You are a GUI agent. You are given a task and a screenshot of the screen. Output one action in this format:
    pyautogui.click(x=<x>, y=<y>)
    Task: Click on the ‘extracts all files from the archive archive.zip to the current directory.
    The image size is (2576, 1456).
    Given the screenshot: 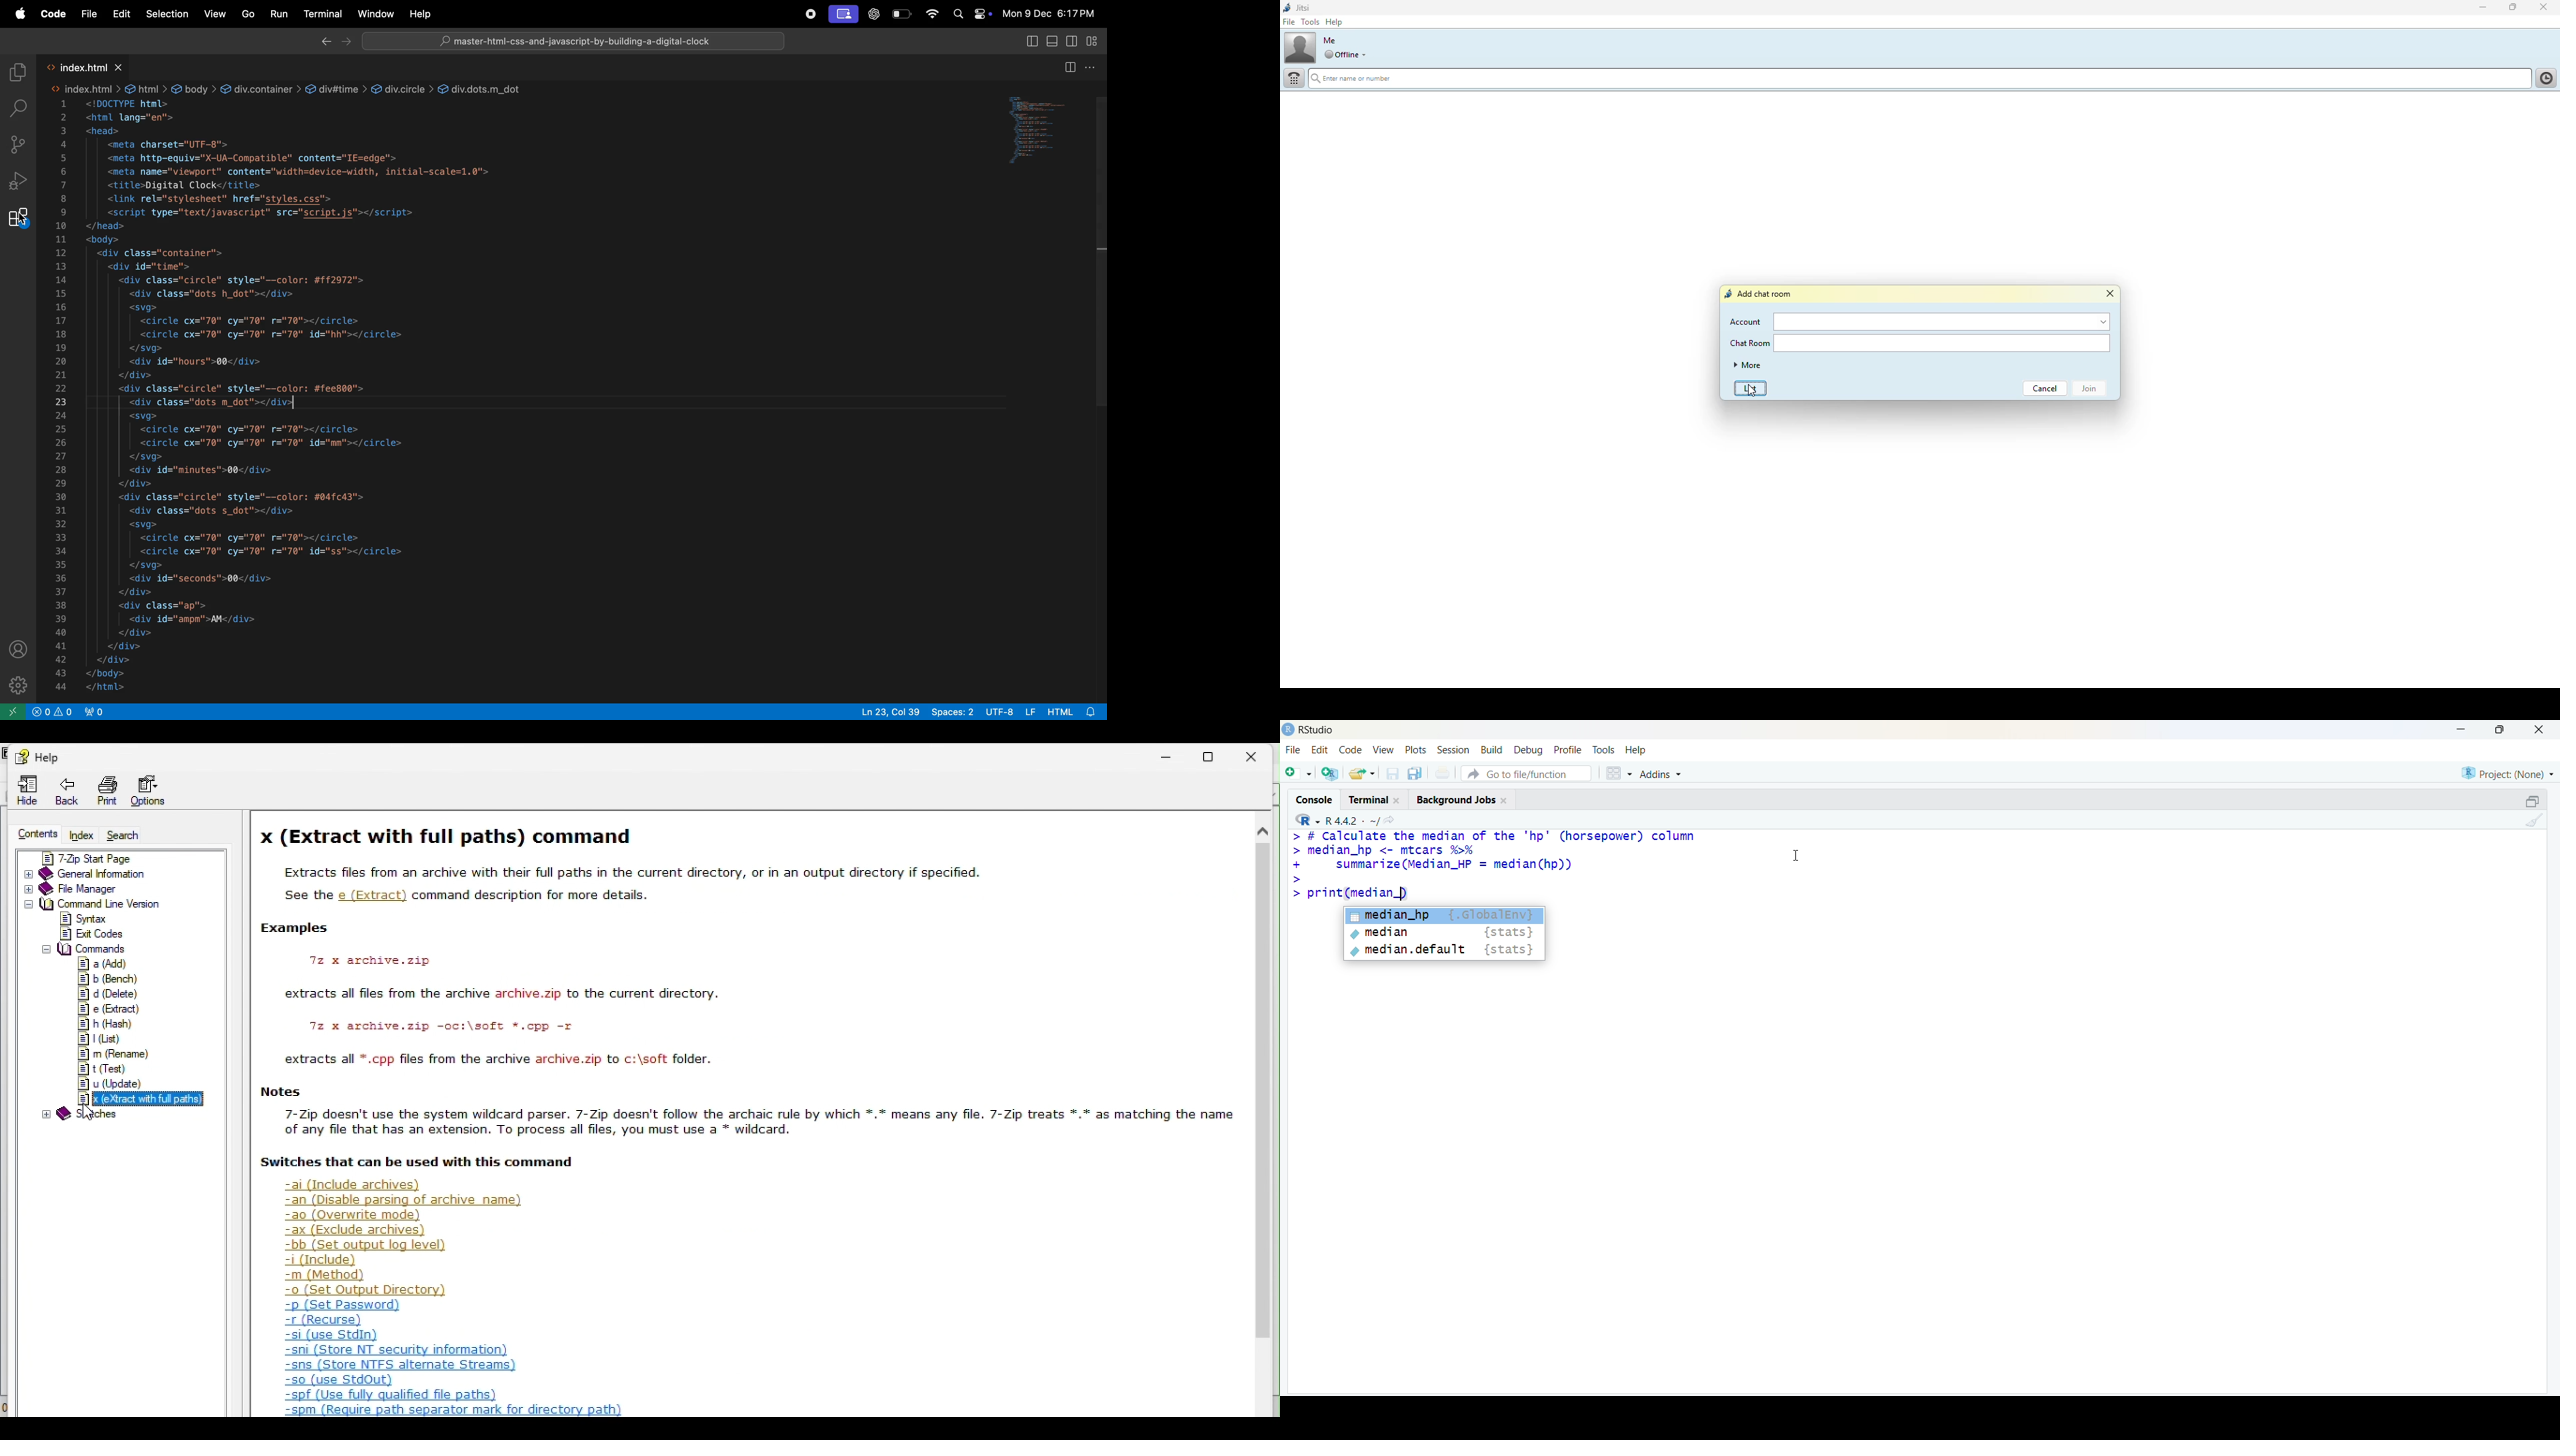 What is the action you would take?
    pyautogui.click(x=507, y=995)
    